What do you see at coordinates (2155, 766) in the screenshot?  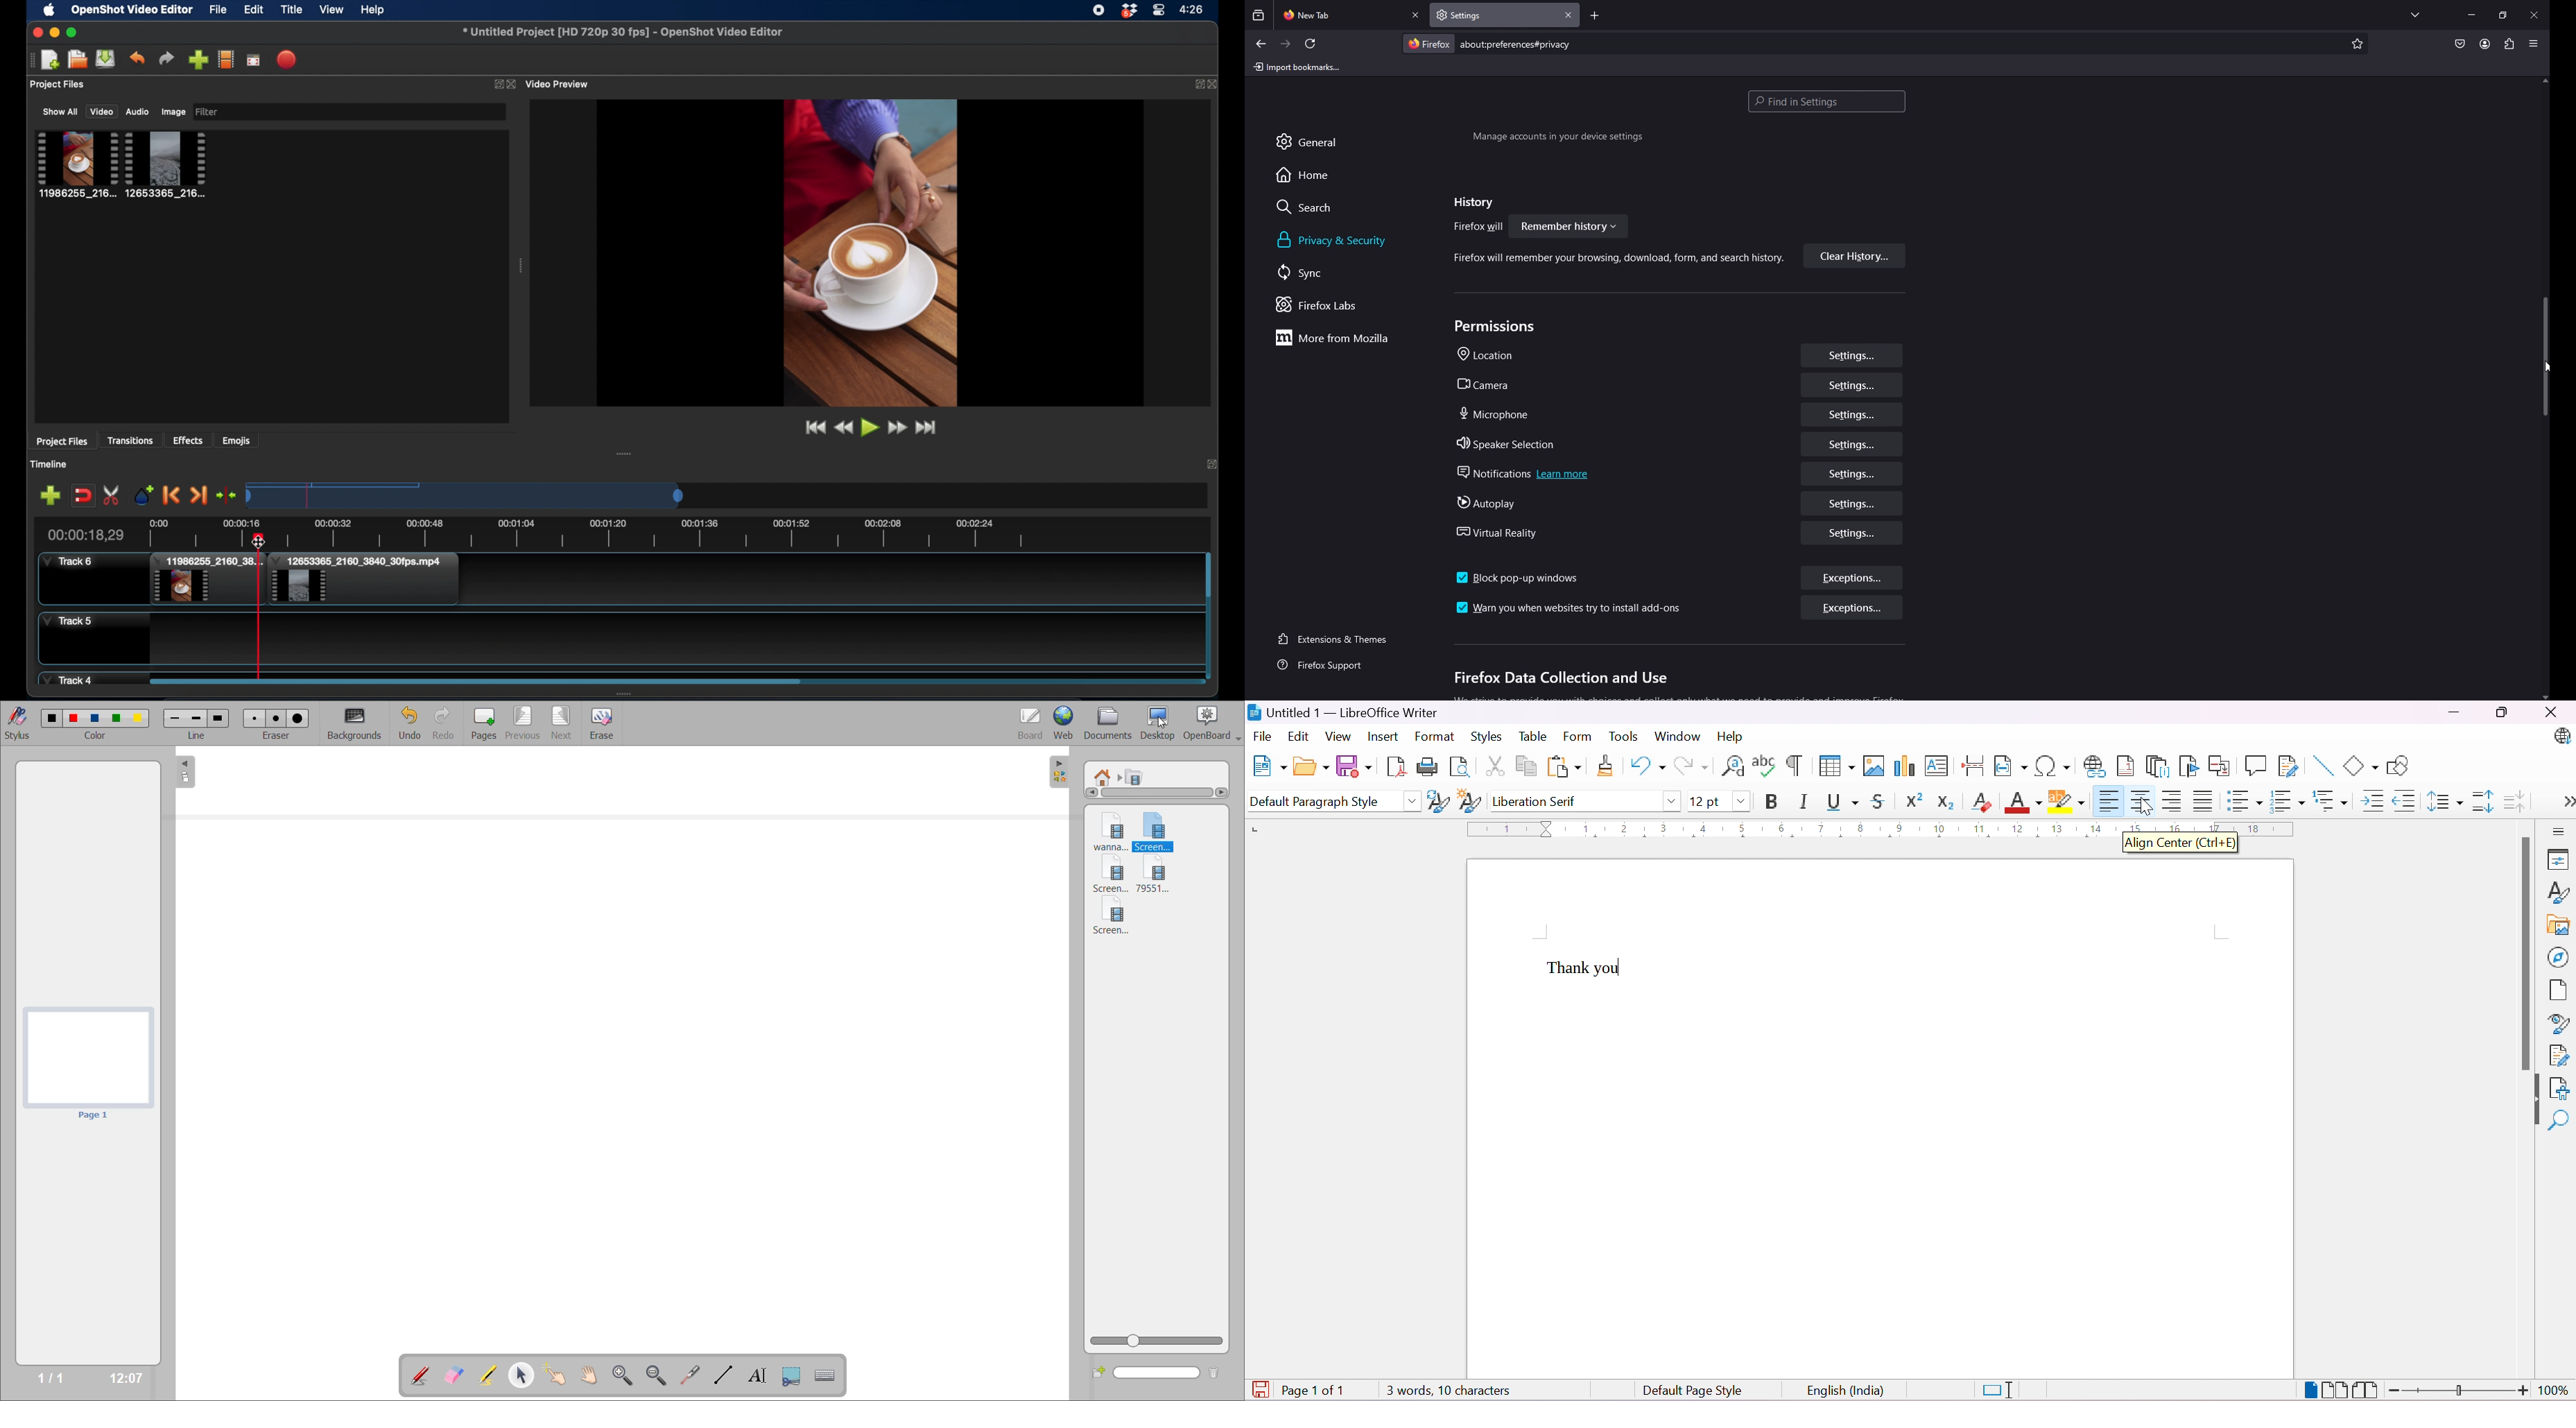 I see `Insert Endnote` at bounding box center [2155, 766].